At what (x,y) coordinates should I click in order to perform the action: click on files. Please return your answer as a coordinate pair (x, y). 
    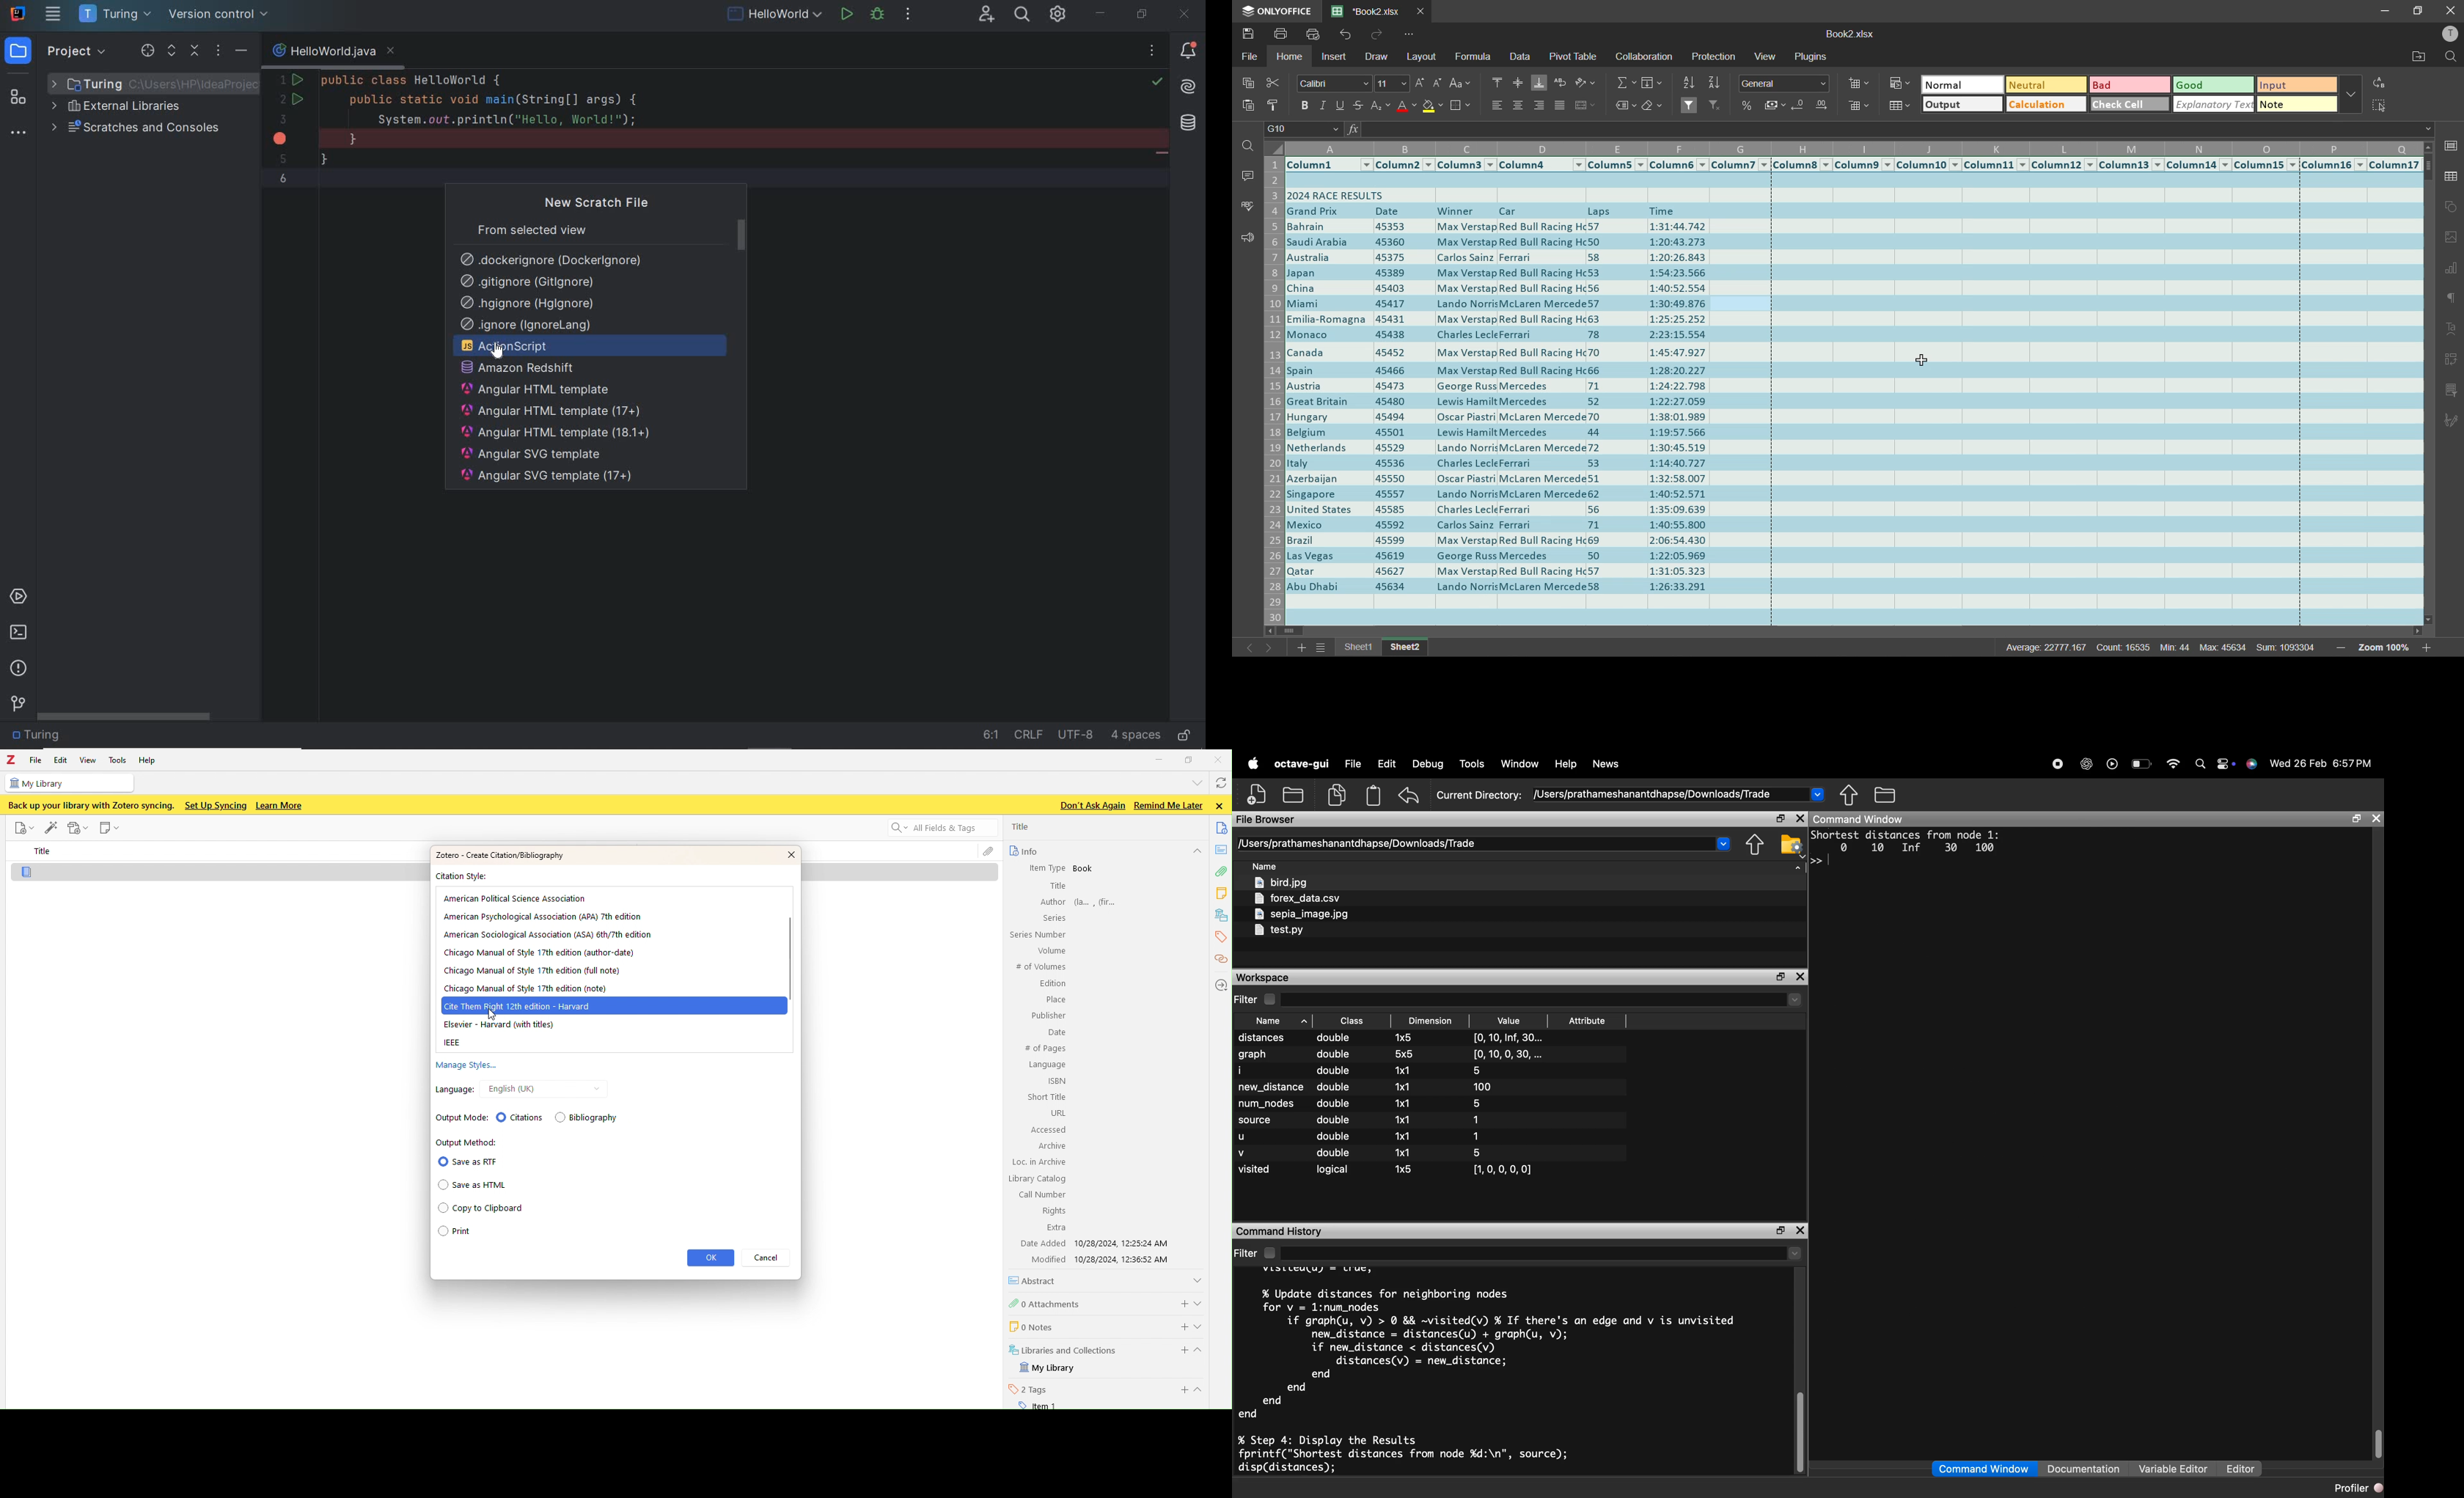
    Looking at the image, I should click on (1303, 908).